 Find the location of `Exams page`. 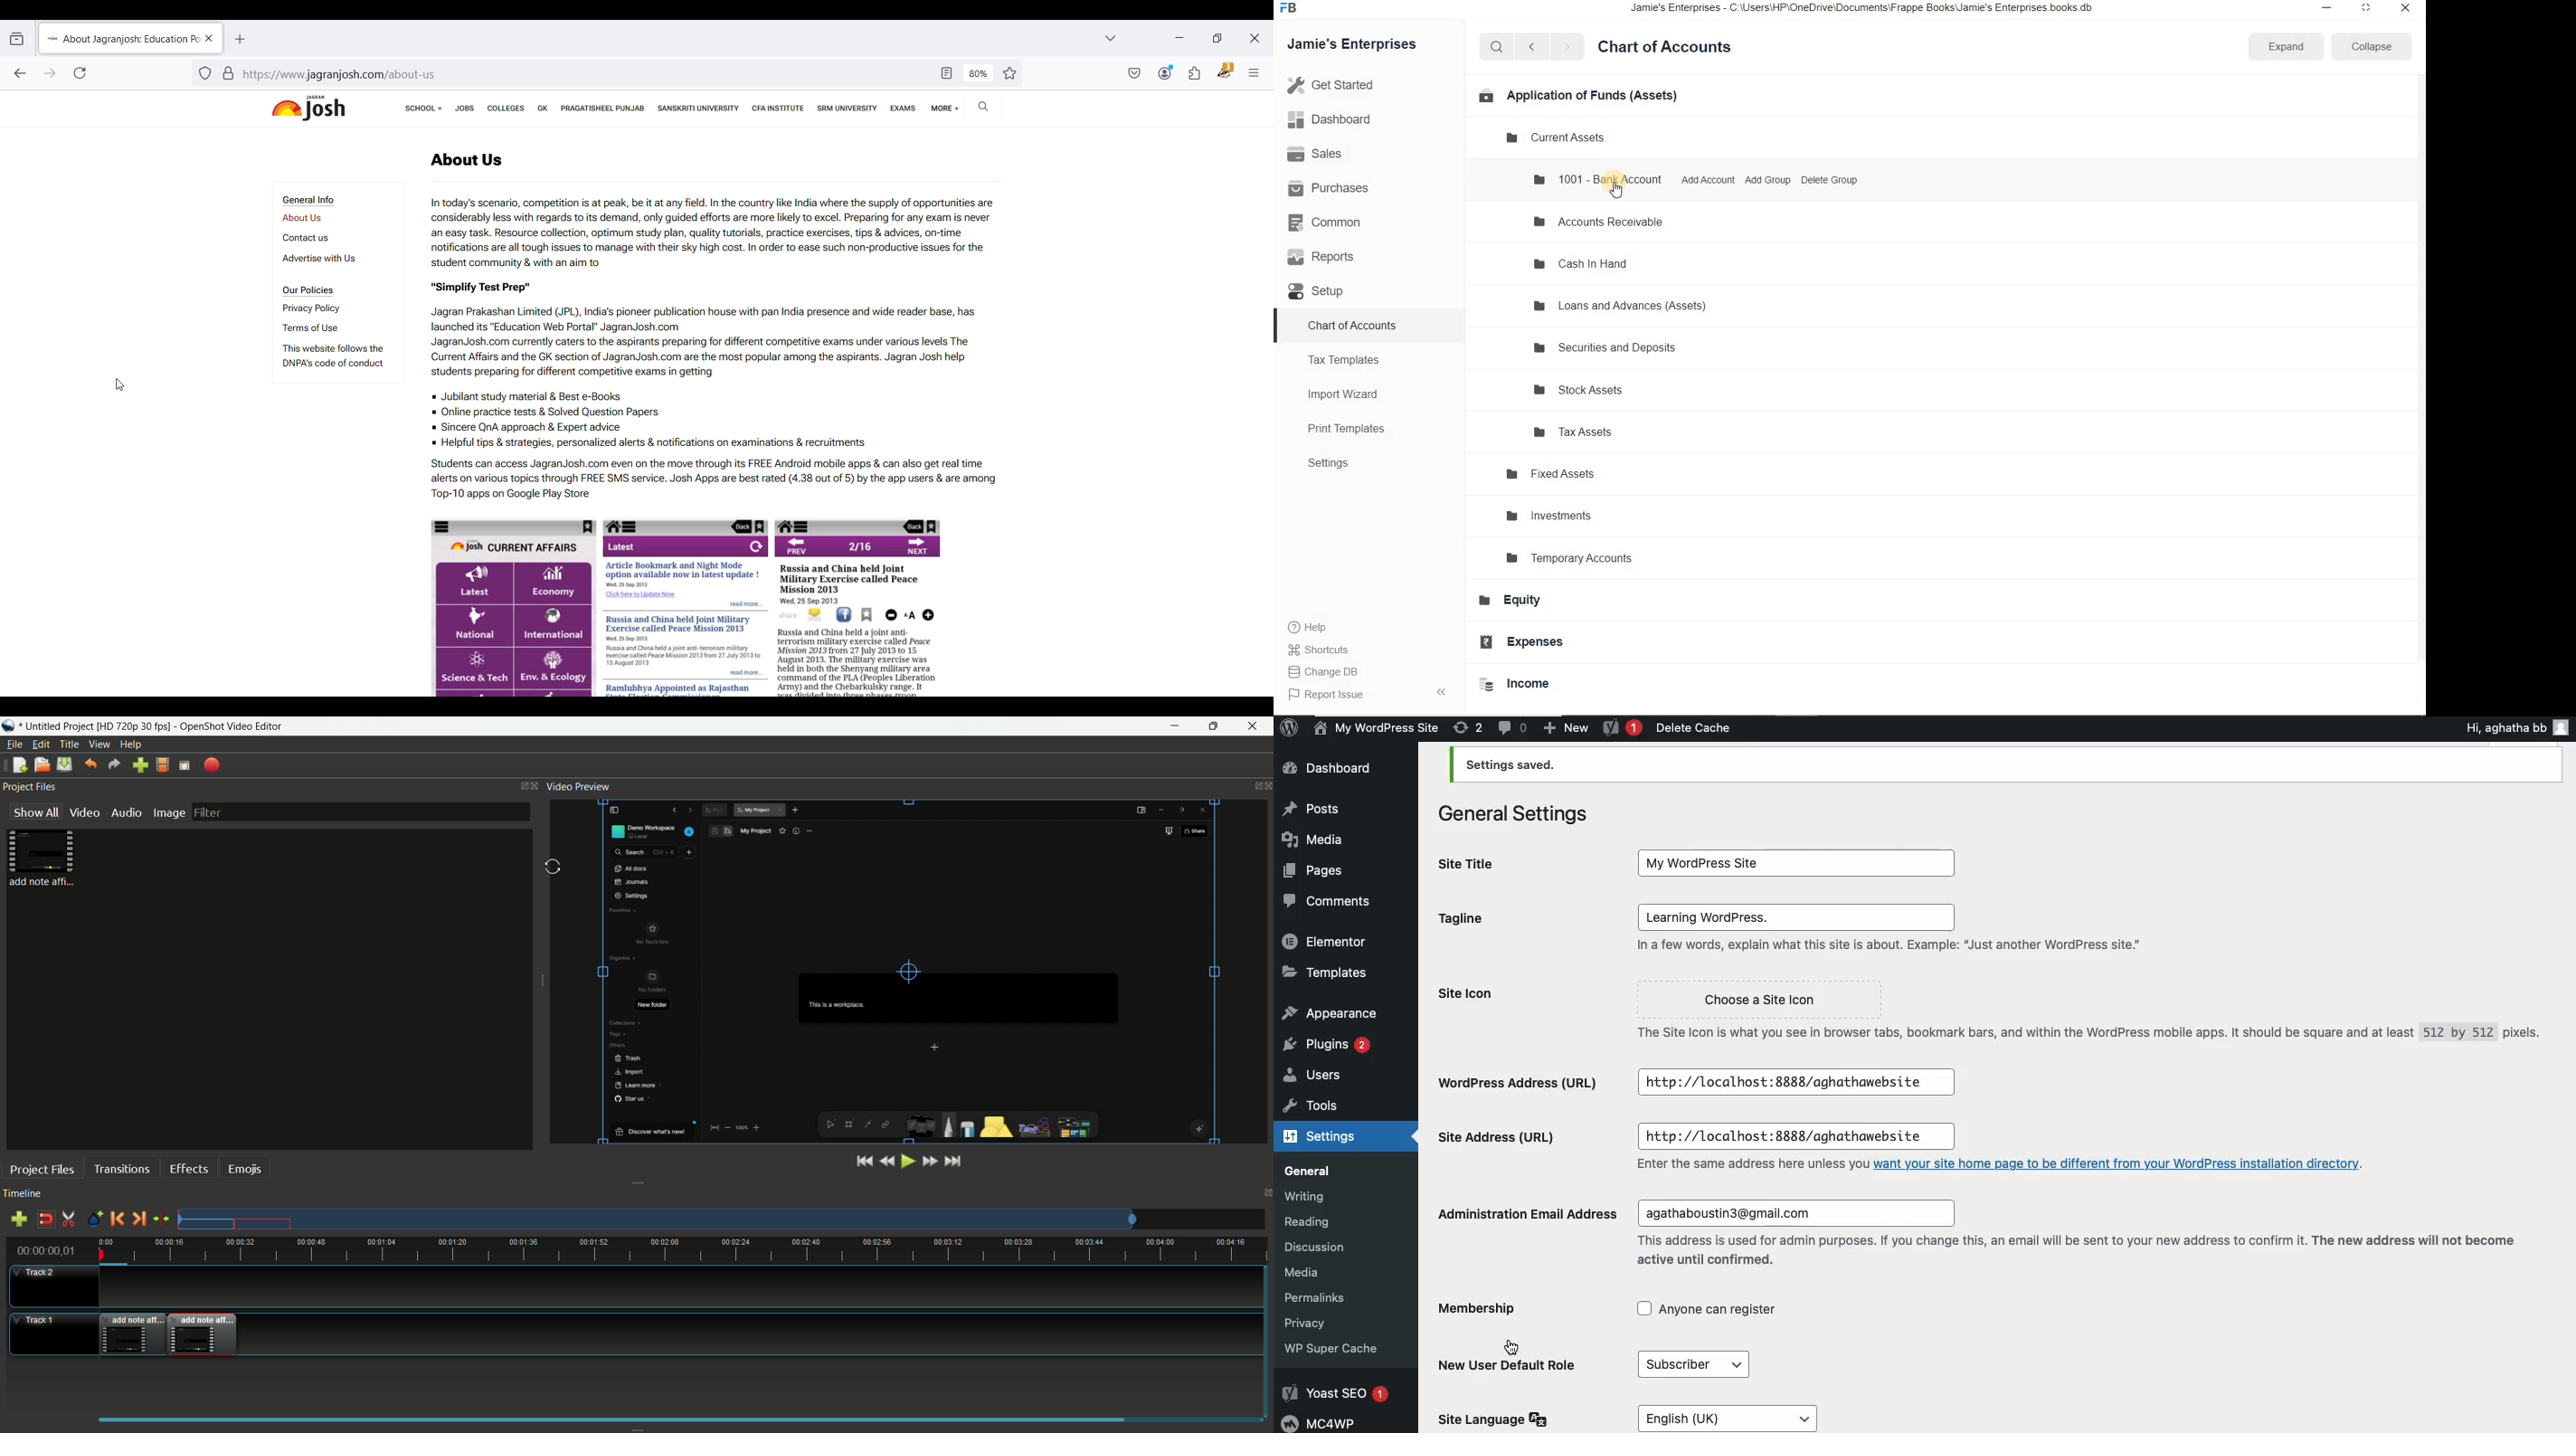

Exams page is located at coordinates (903, 107).